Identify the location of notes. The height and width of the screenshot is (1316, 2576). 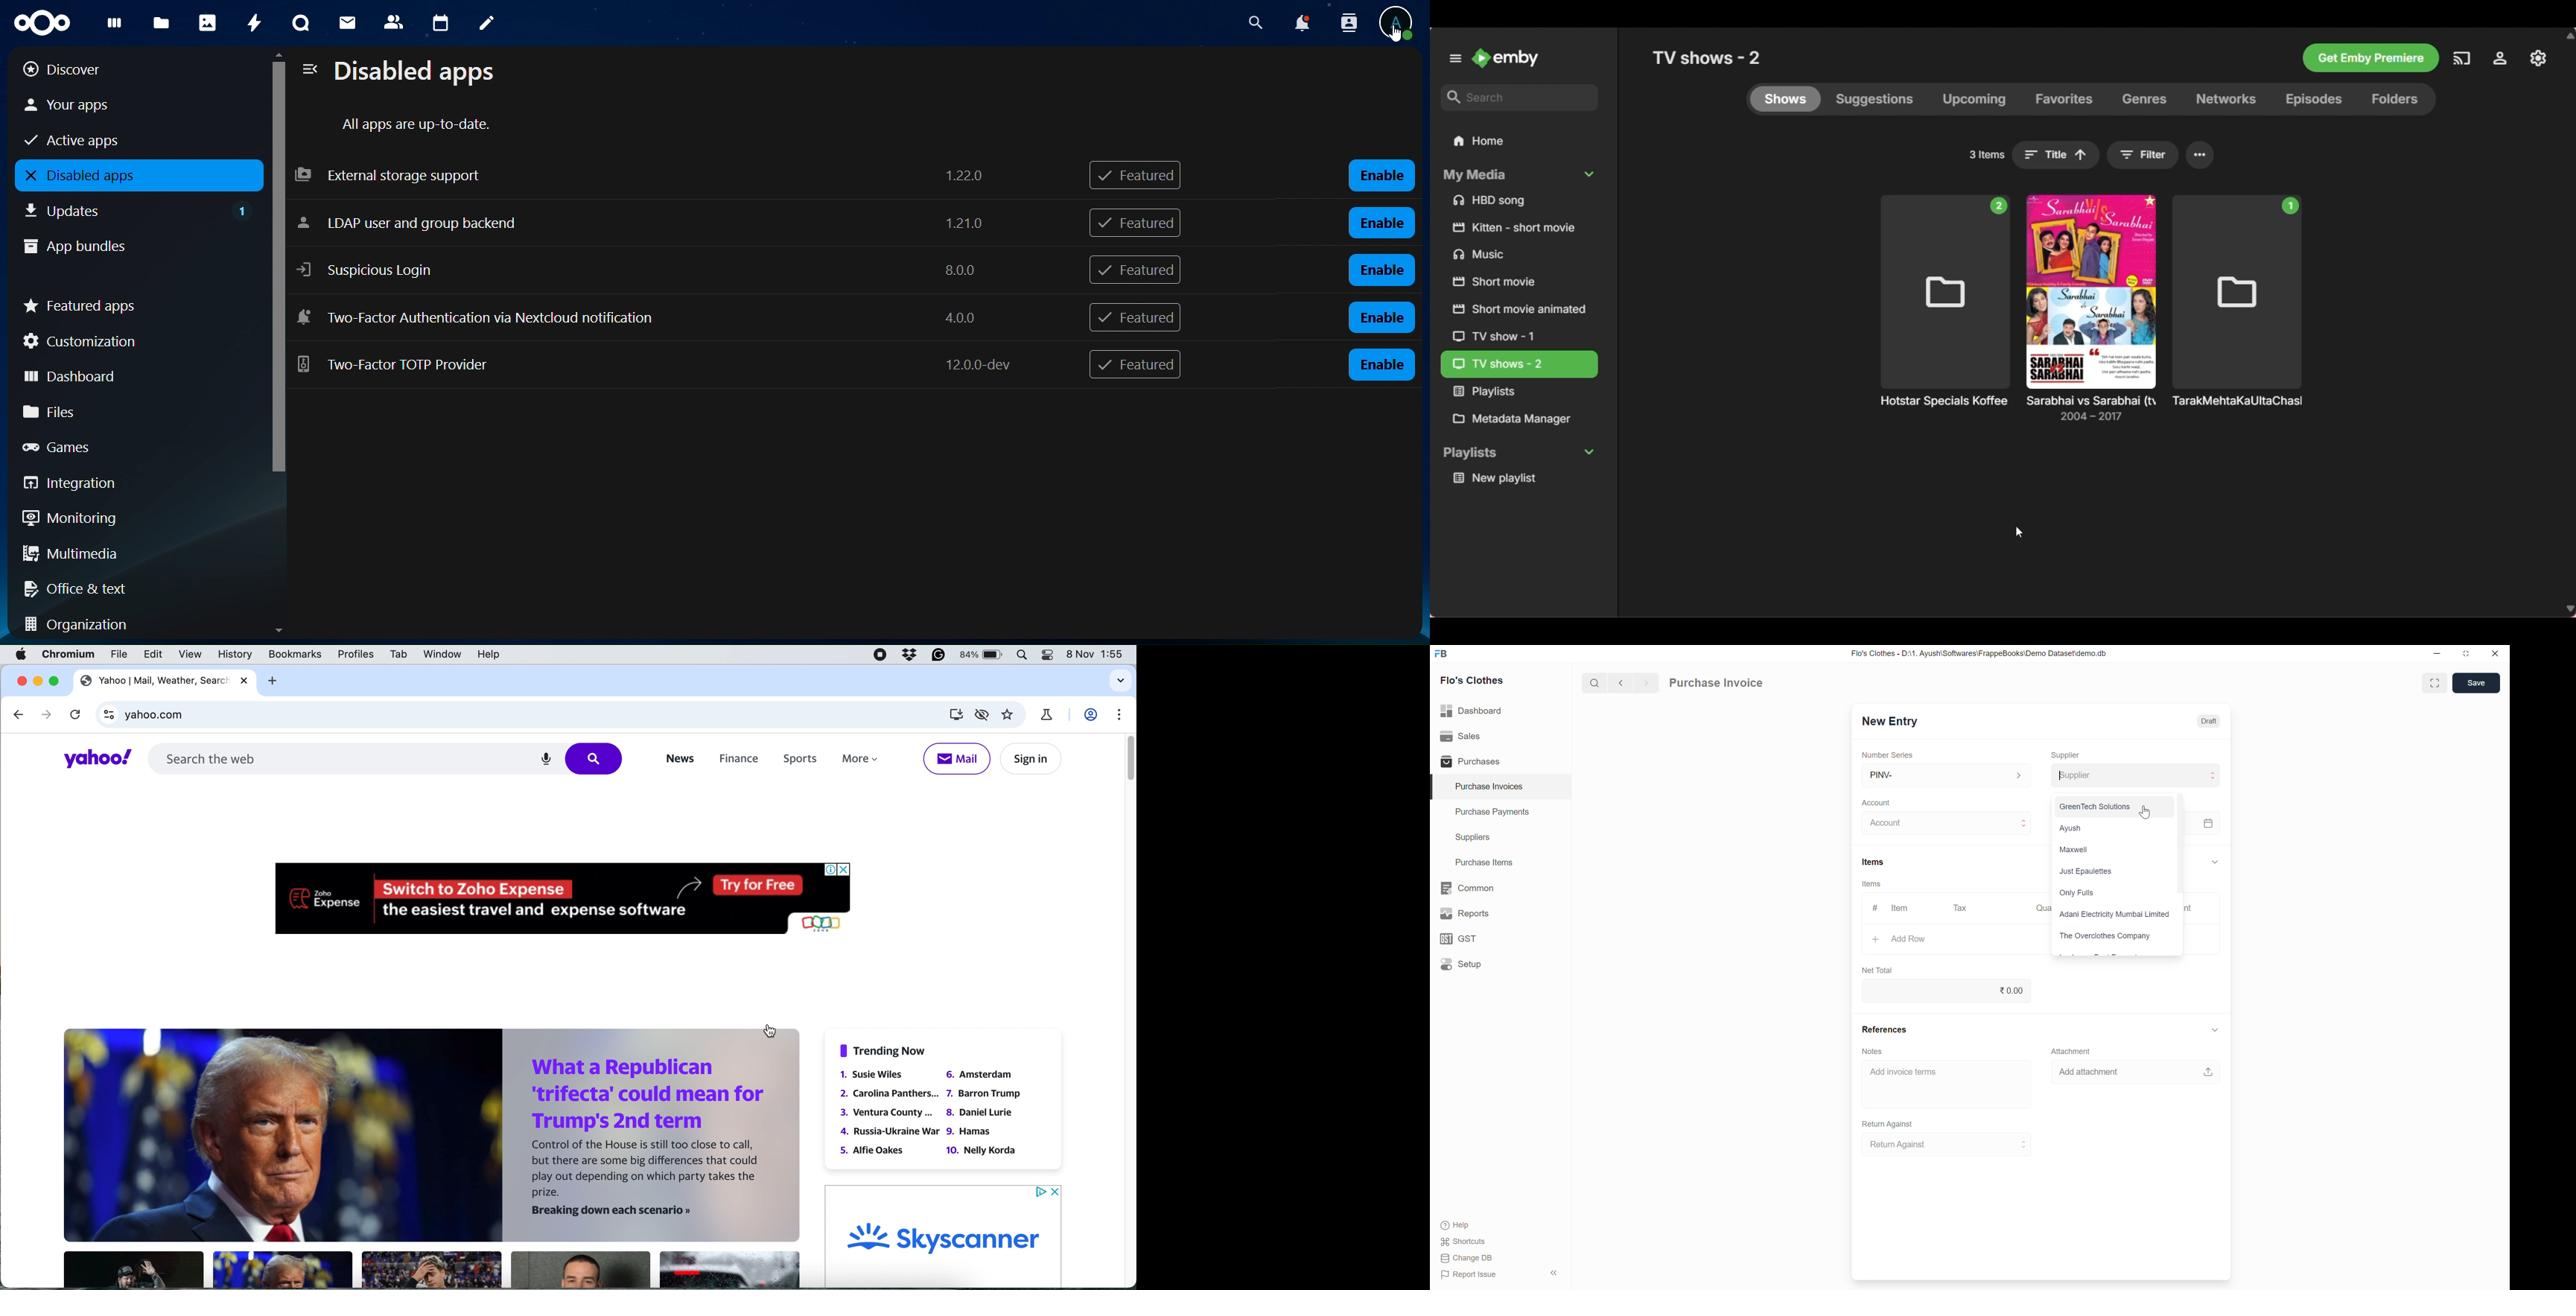
(483, 21).